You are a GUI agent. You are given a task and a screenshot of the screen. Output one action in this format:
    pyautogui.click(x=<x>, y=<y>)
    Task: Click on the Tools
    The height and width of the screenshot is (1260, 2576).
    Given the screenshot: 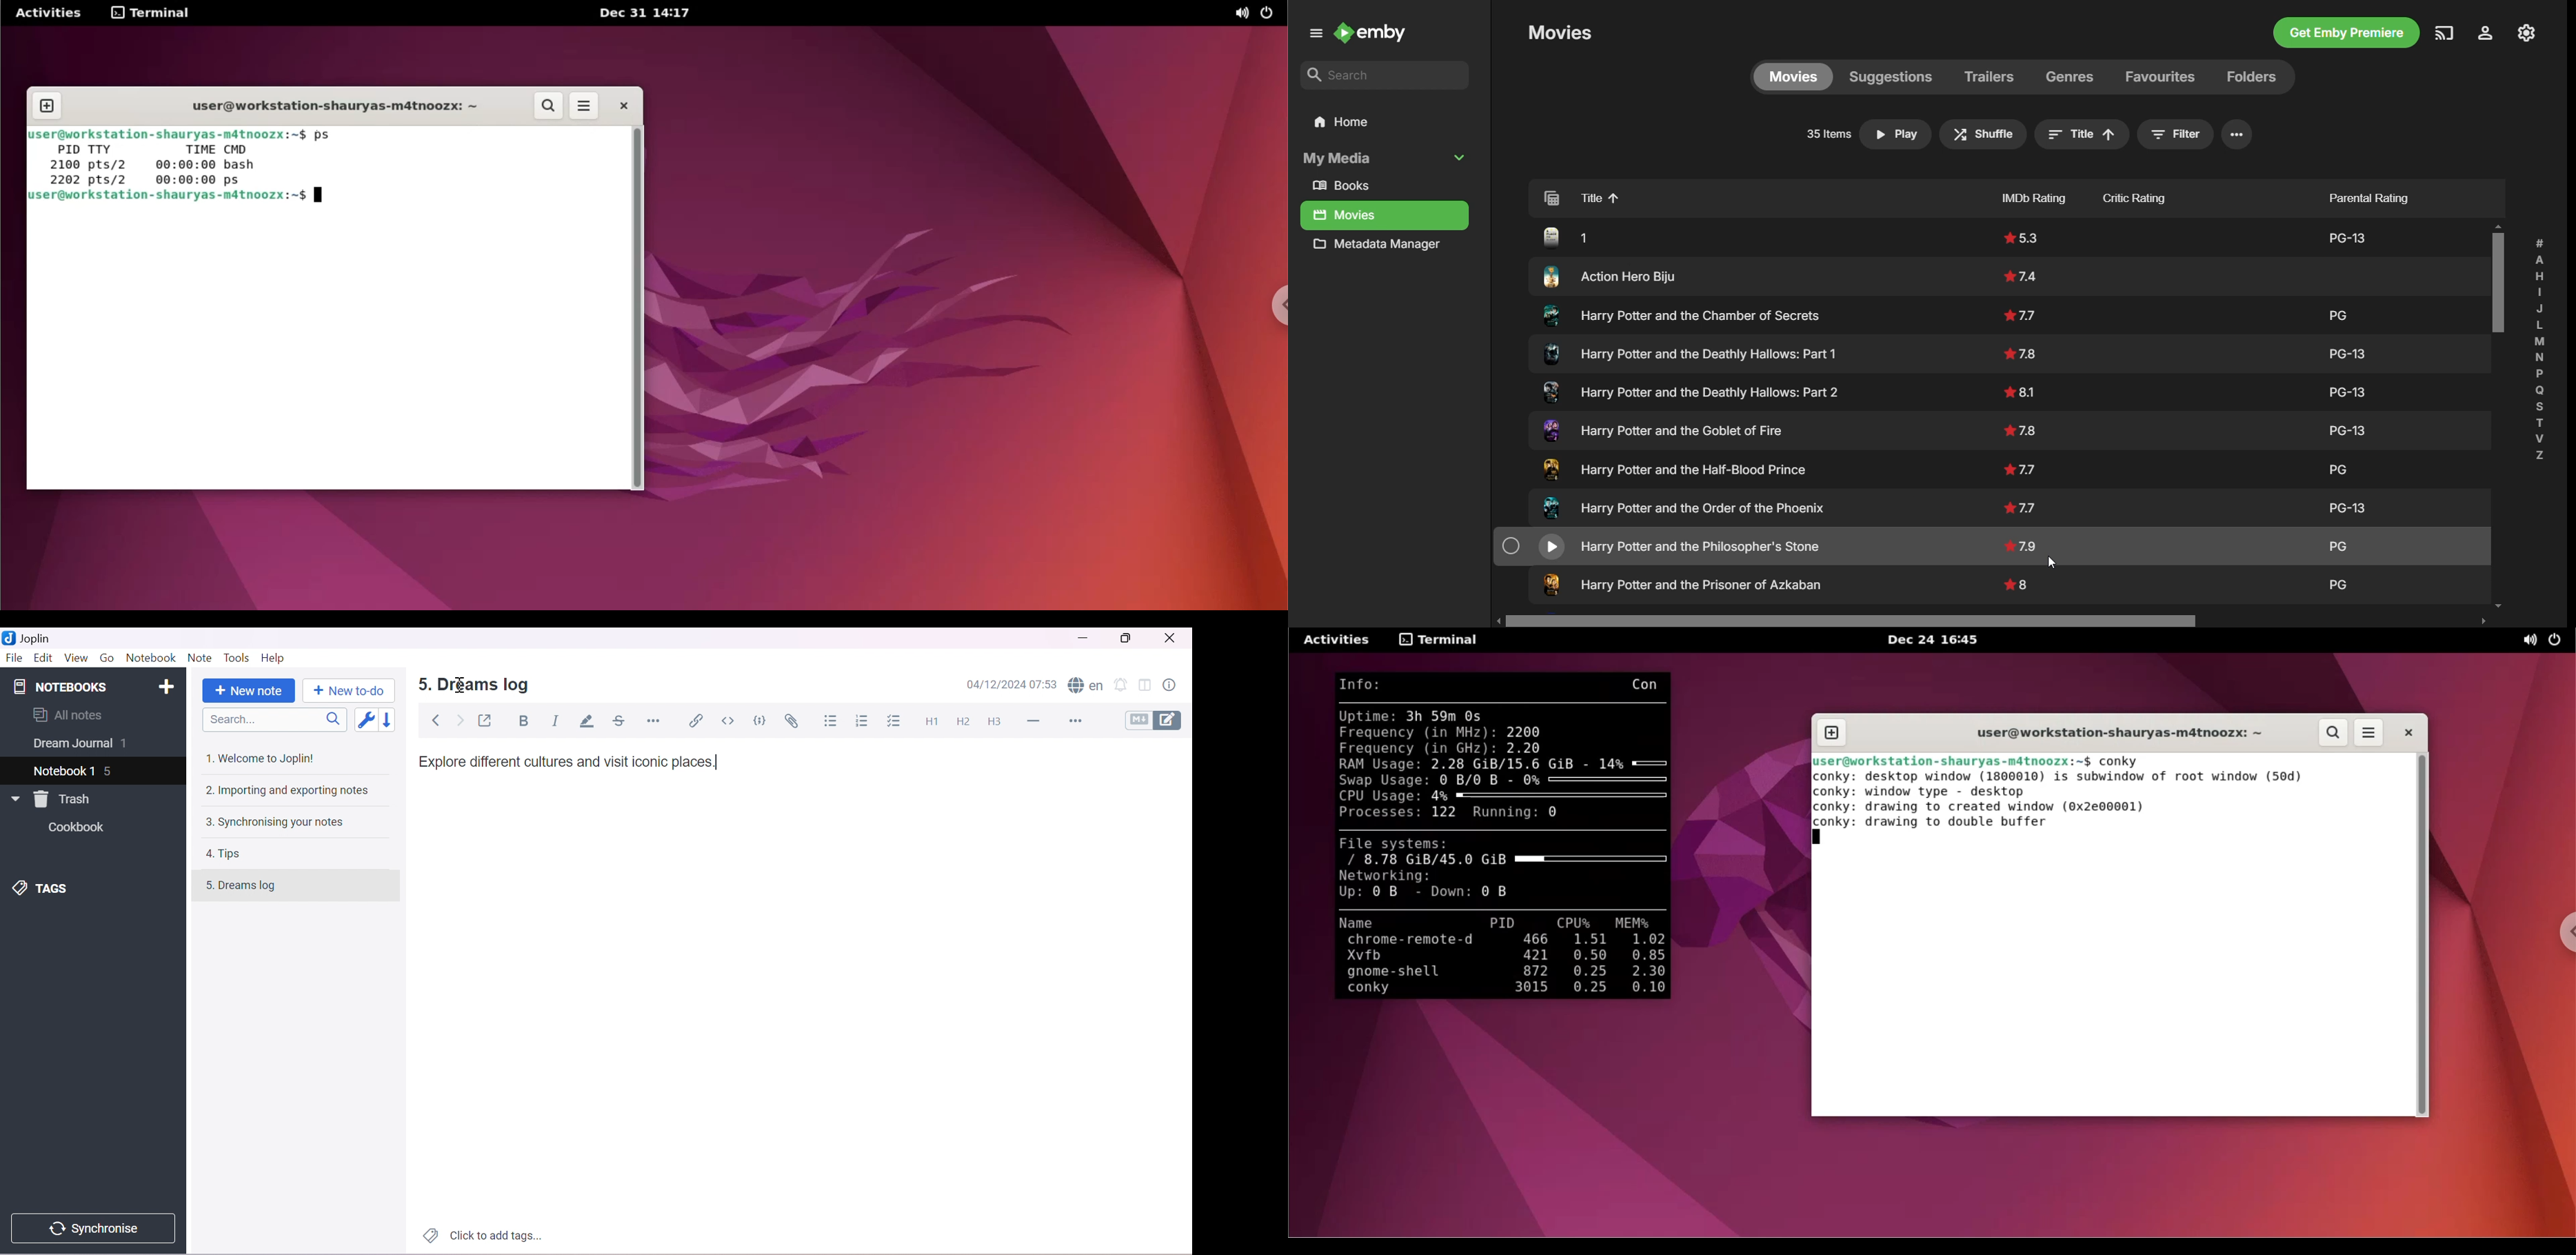 What is the action you would take?
    pyautogui.click(x=238, y=659)
    